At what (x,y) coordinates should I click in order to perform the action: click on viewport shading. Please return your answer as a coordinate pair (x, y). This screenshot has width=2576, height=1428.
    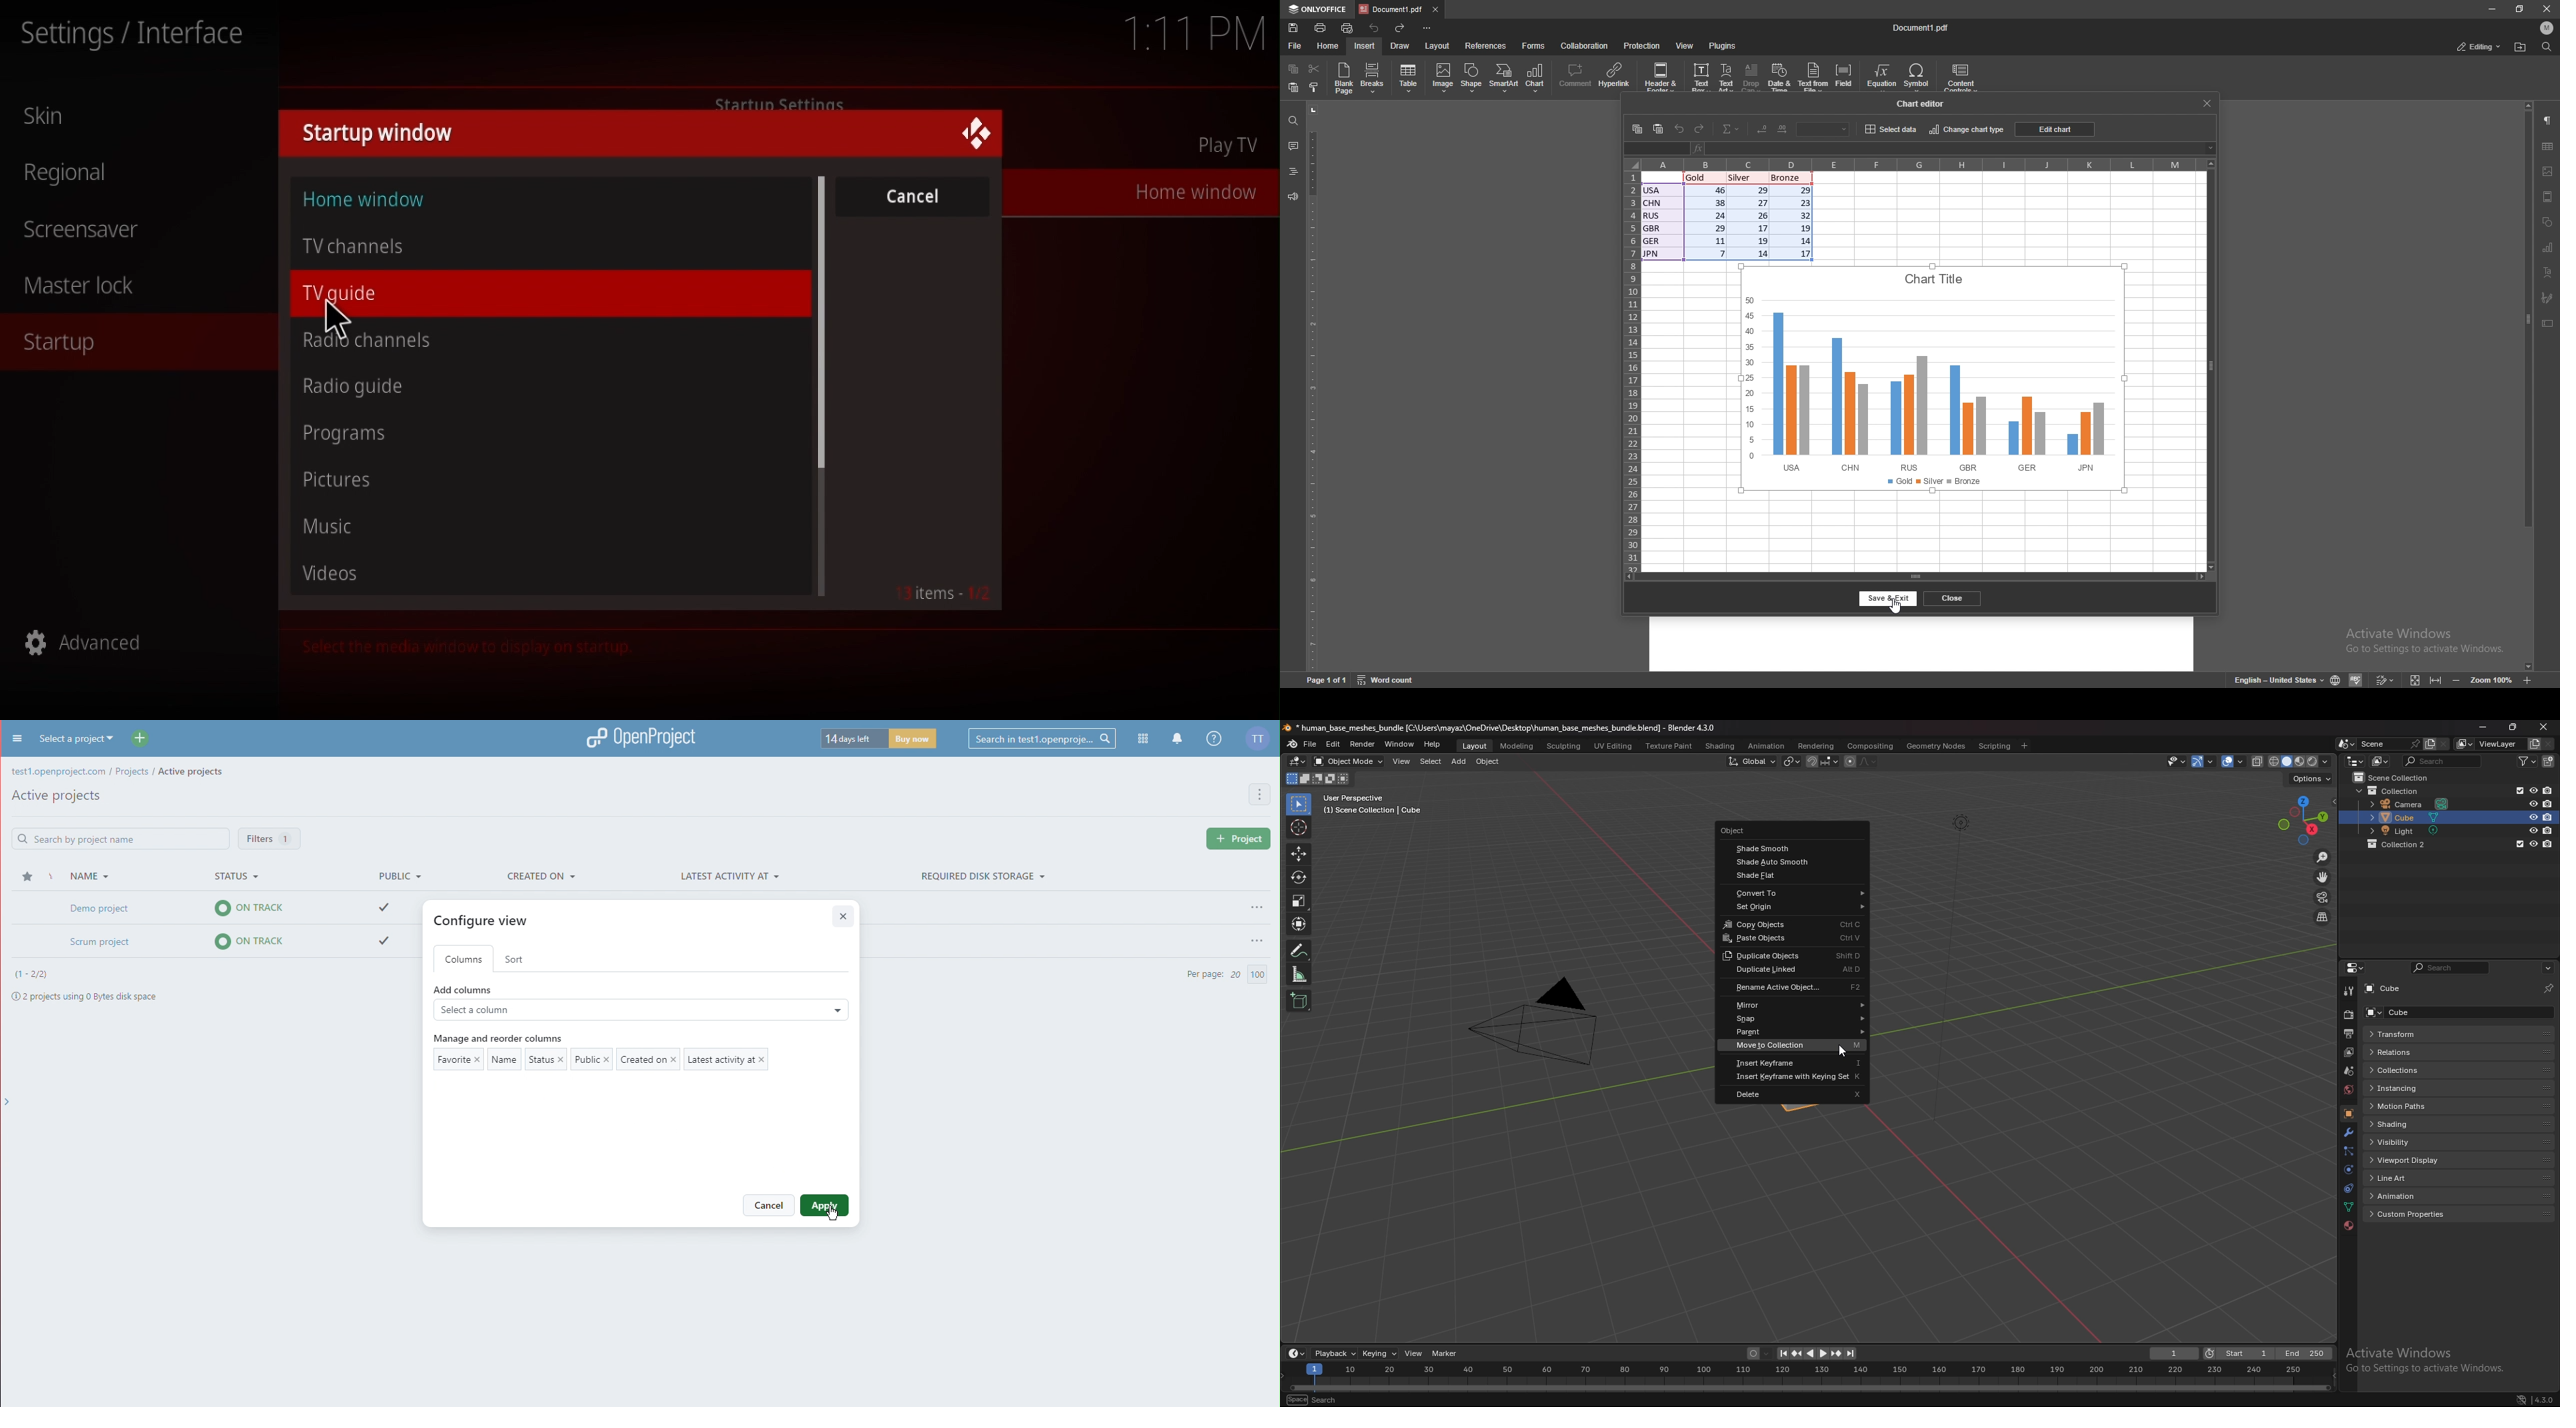
    Looking at the image, I should click on (2293, 761).